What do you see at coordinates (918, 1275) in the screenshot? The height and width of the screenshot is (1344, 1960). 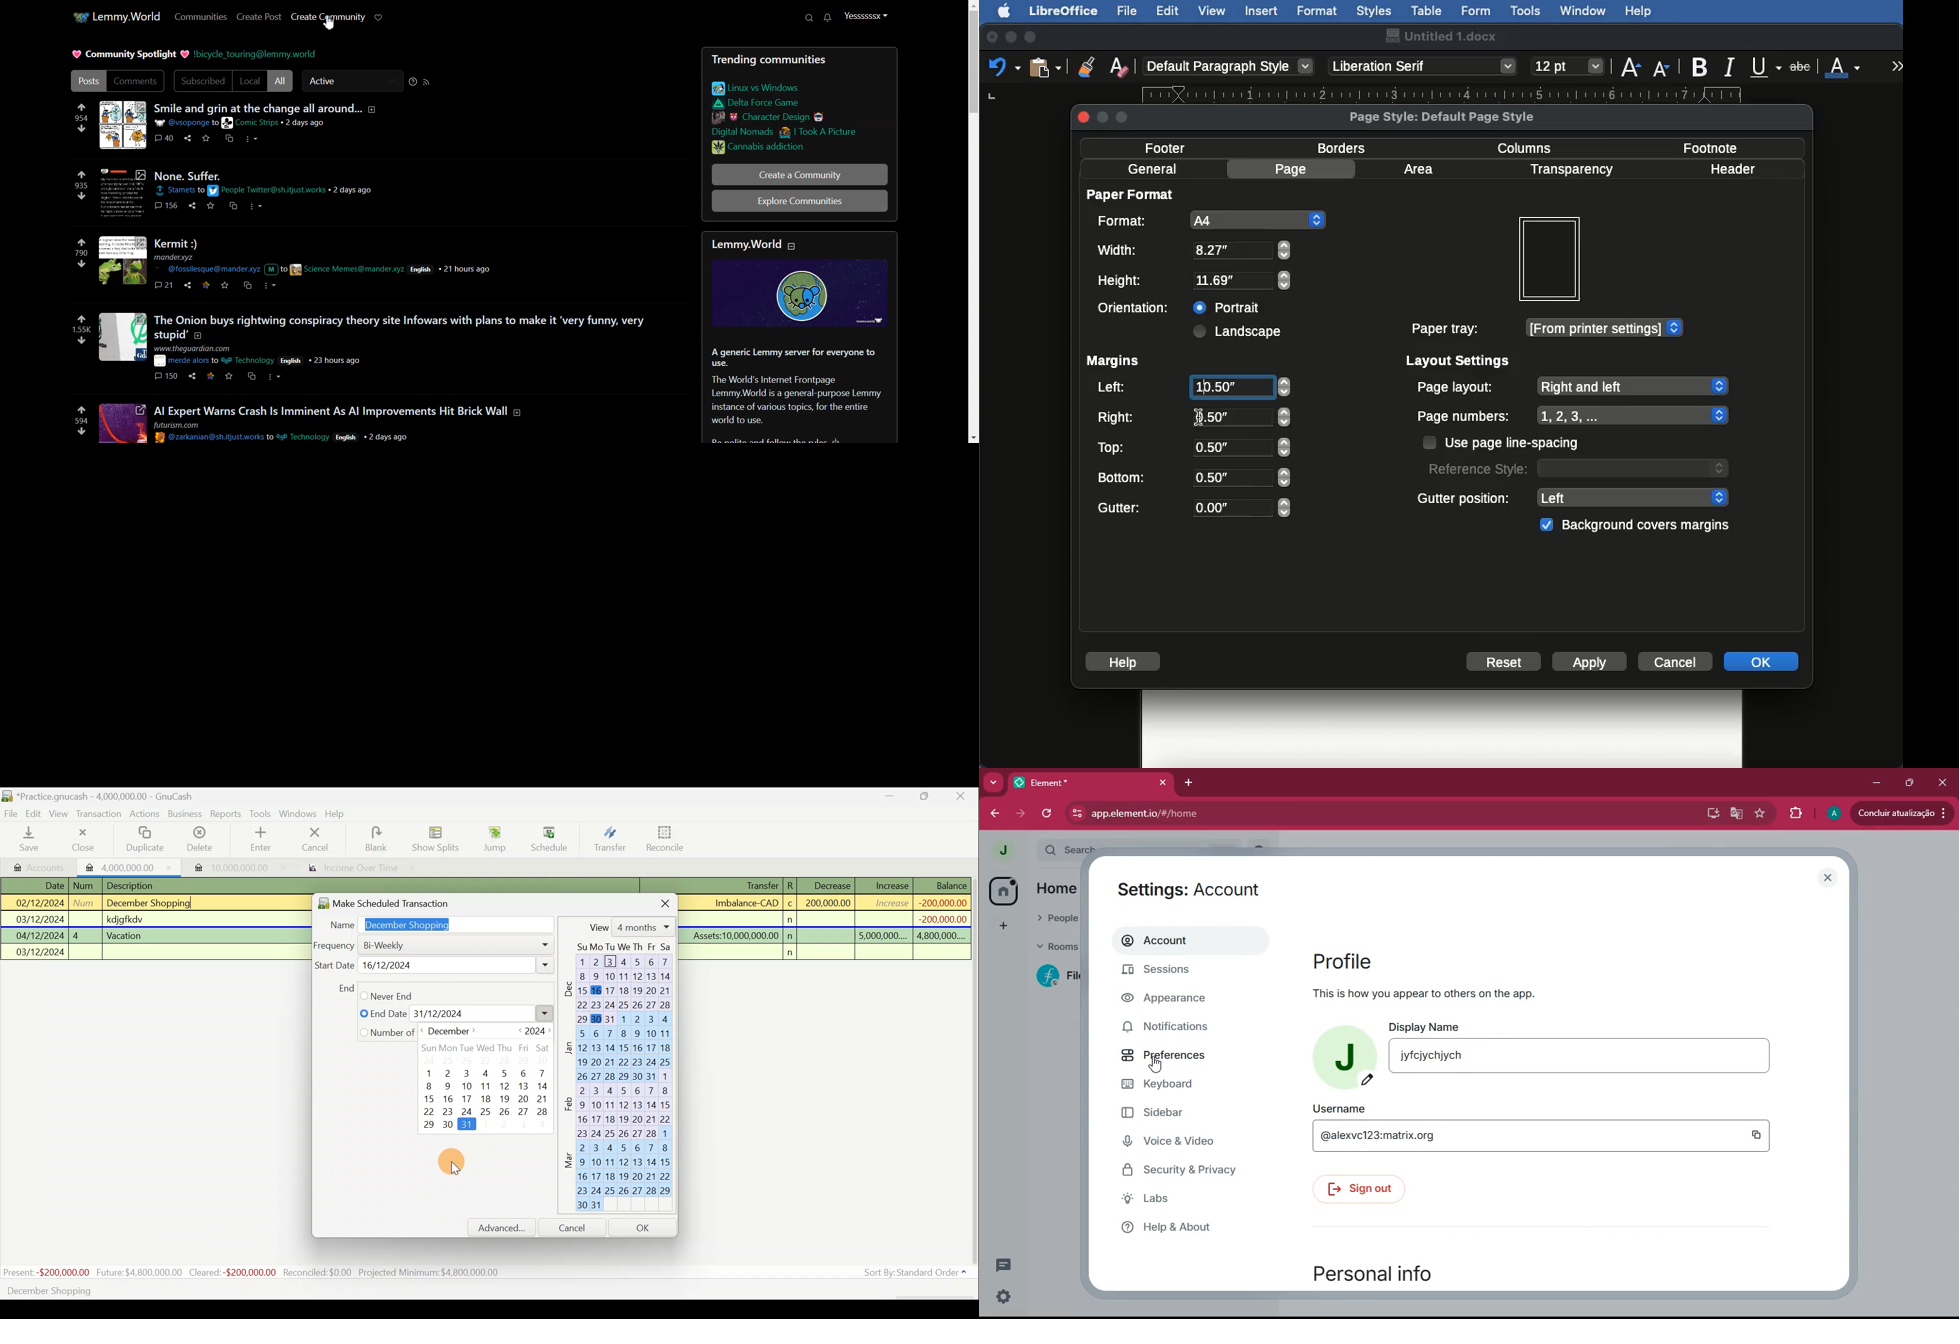 I see `Sort by` at bounding box center [918, 1275].